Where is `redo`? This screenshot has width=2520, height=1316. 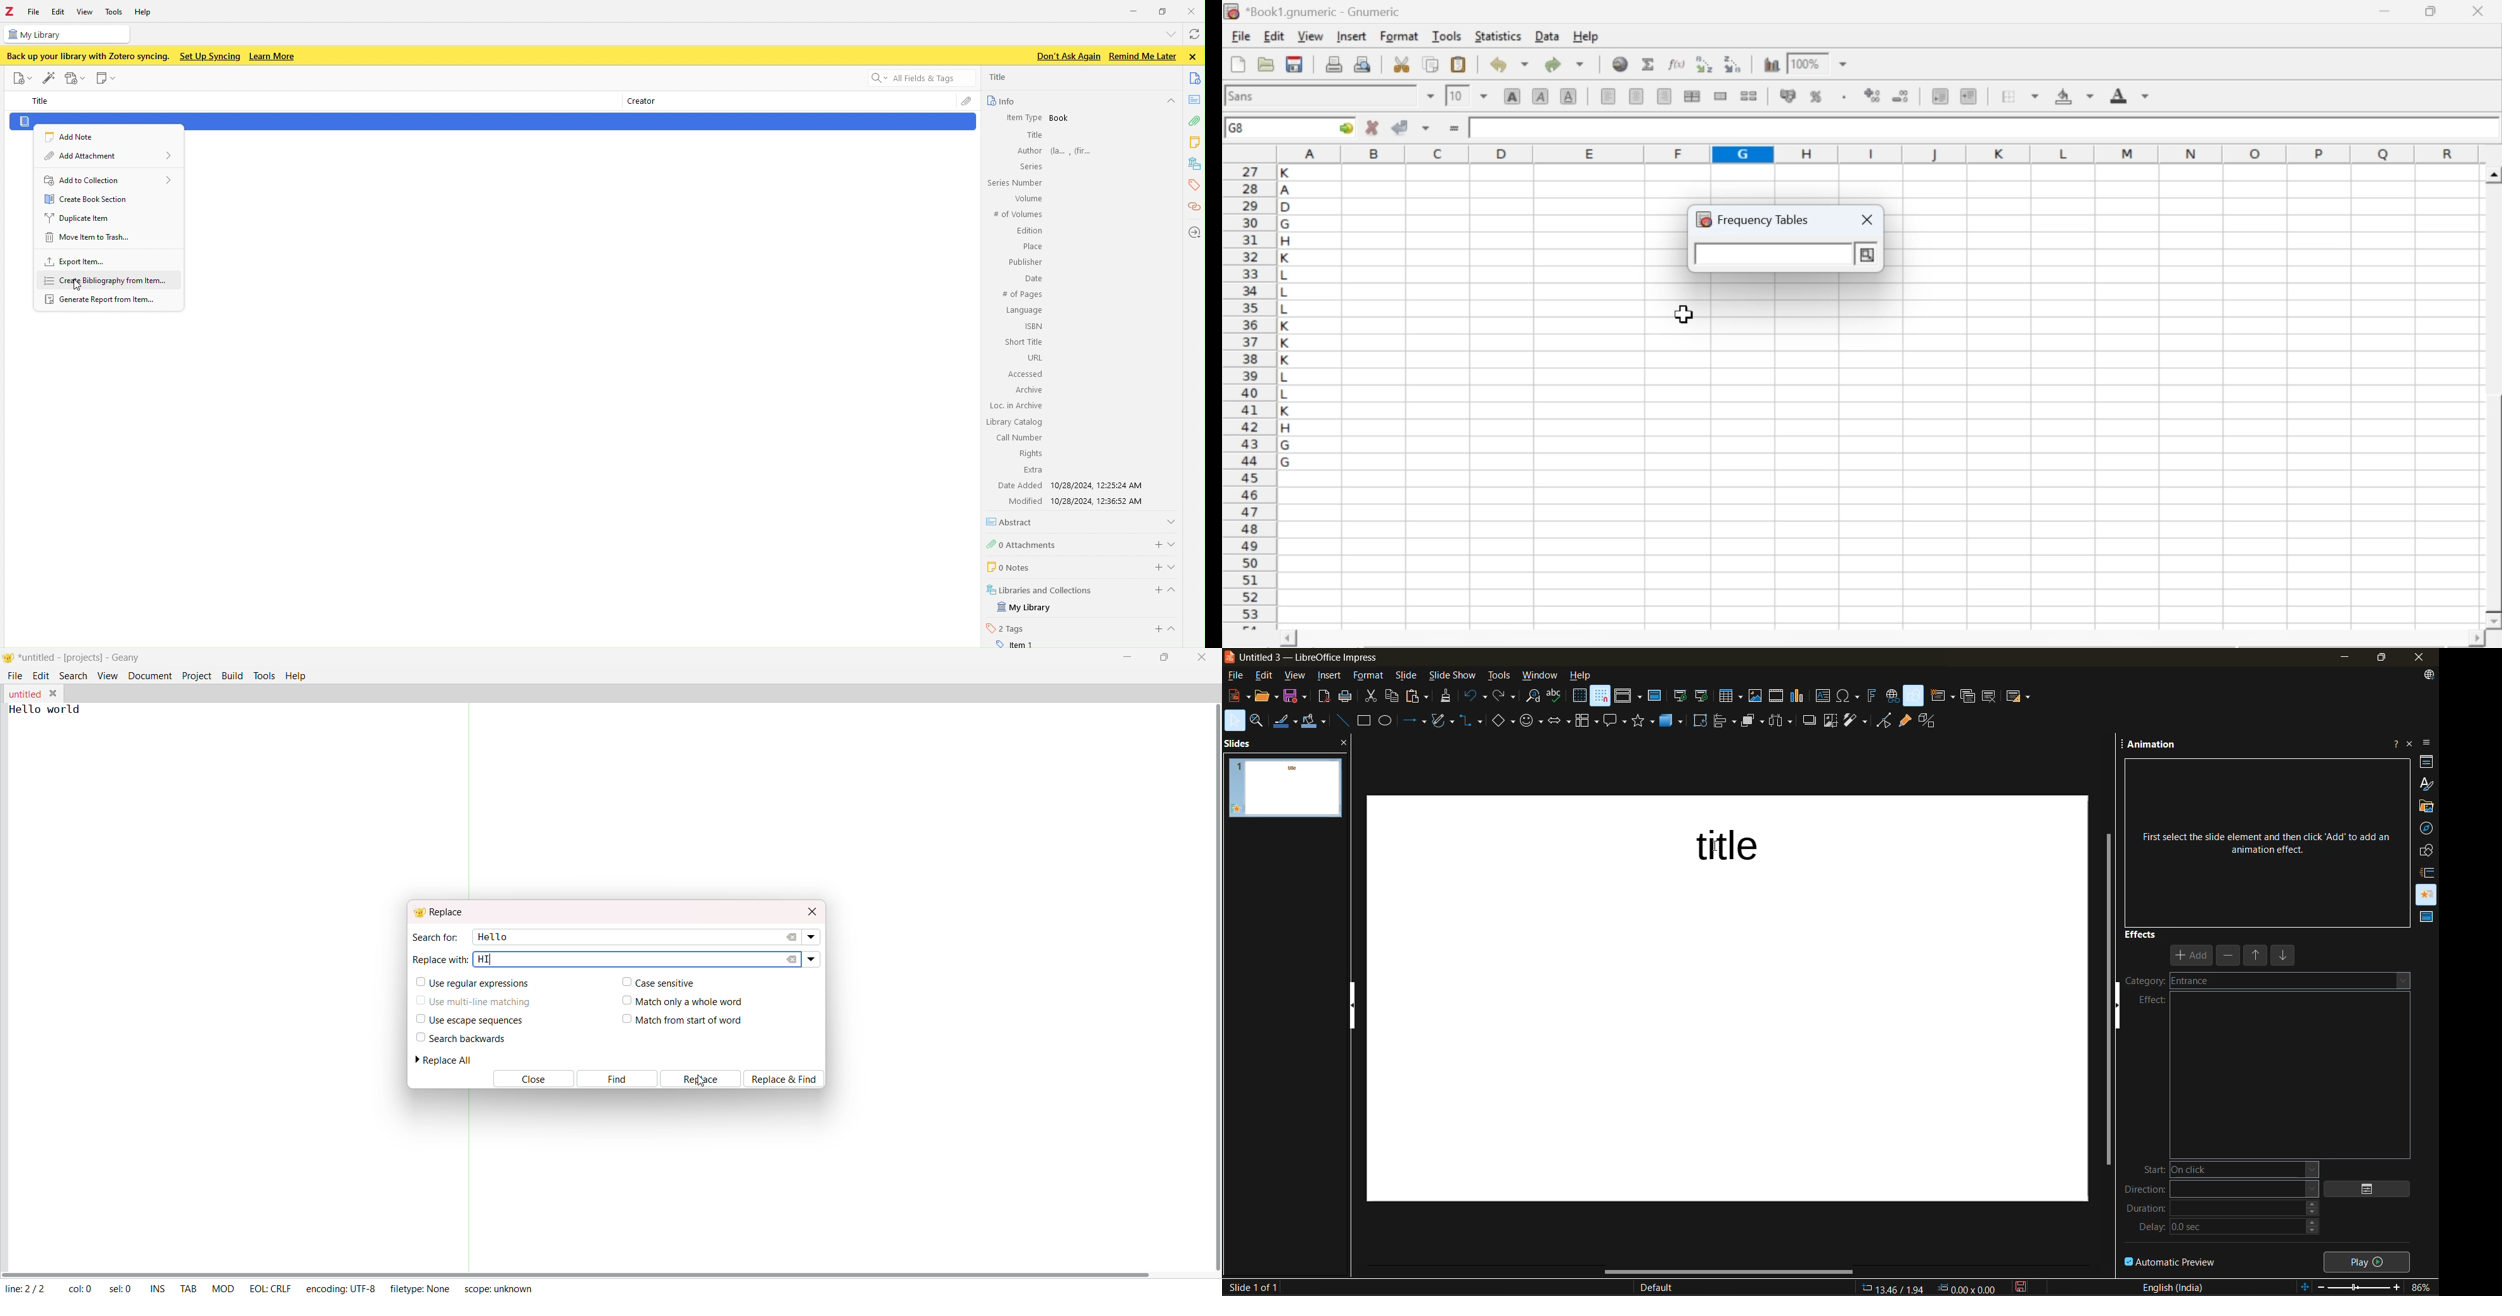 redo is located at coordinates (1564, 64).